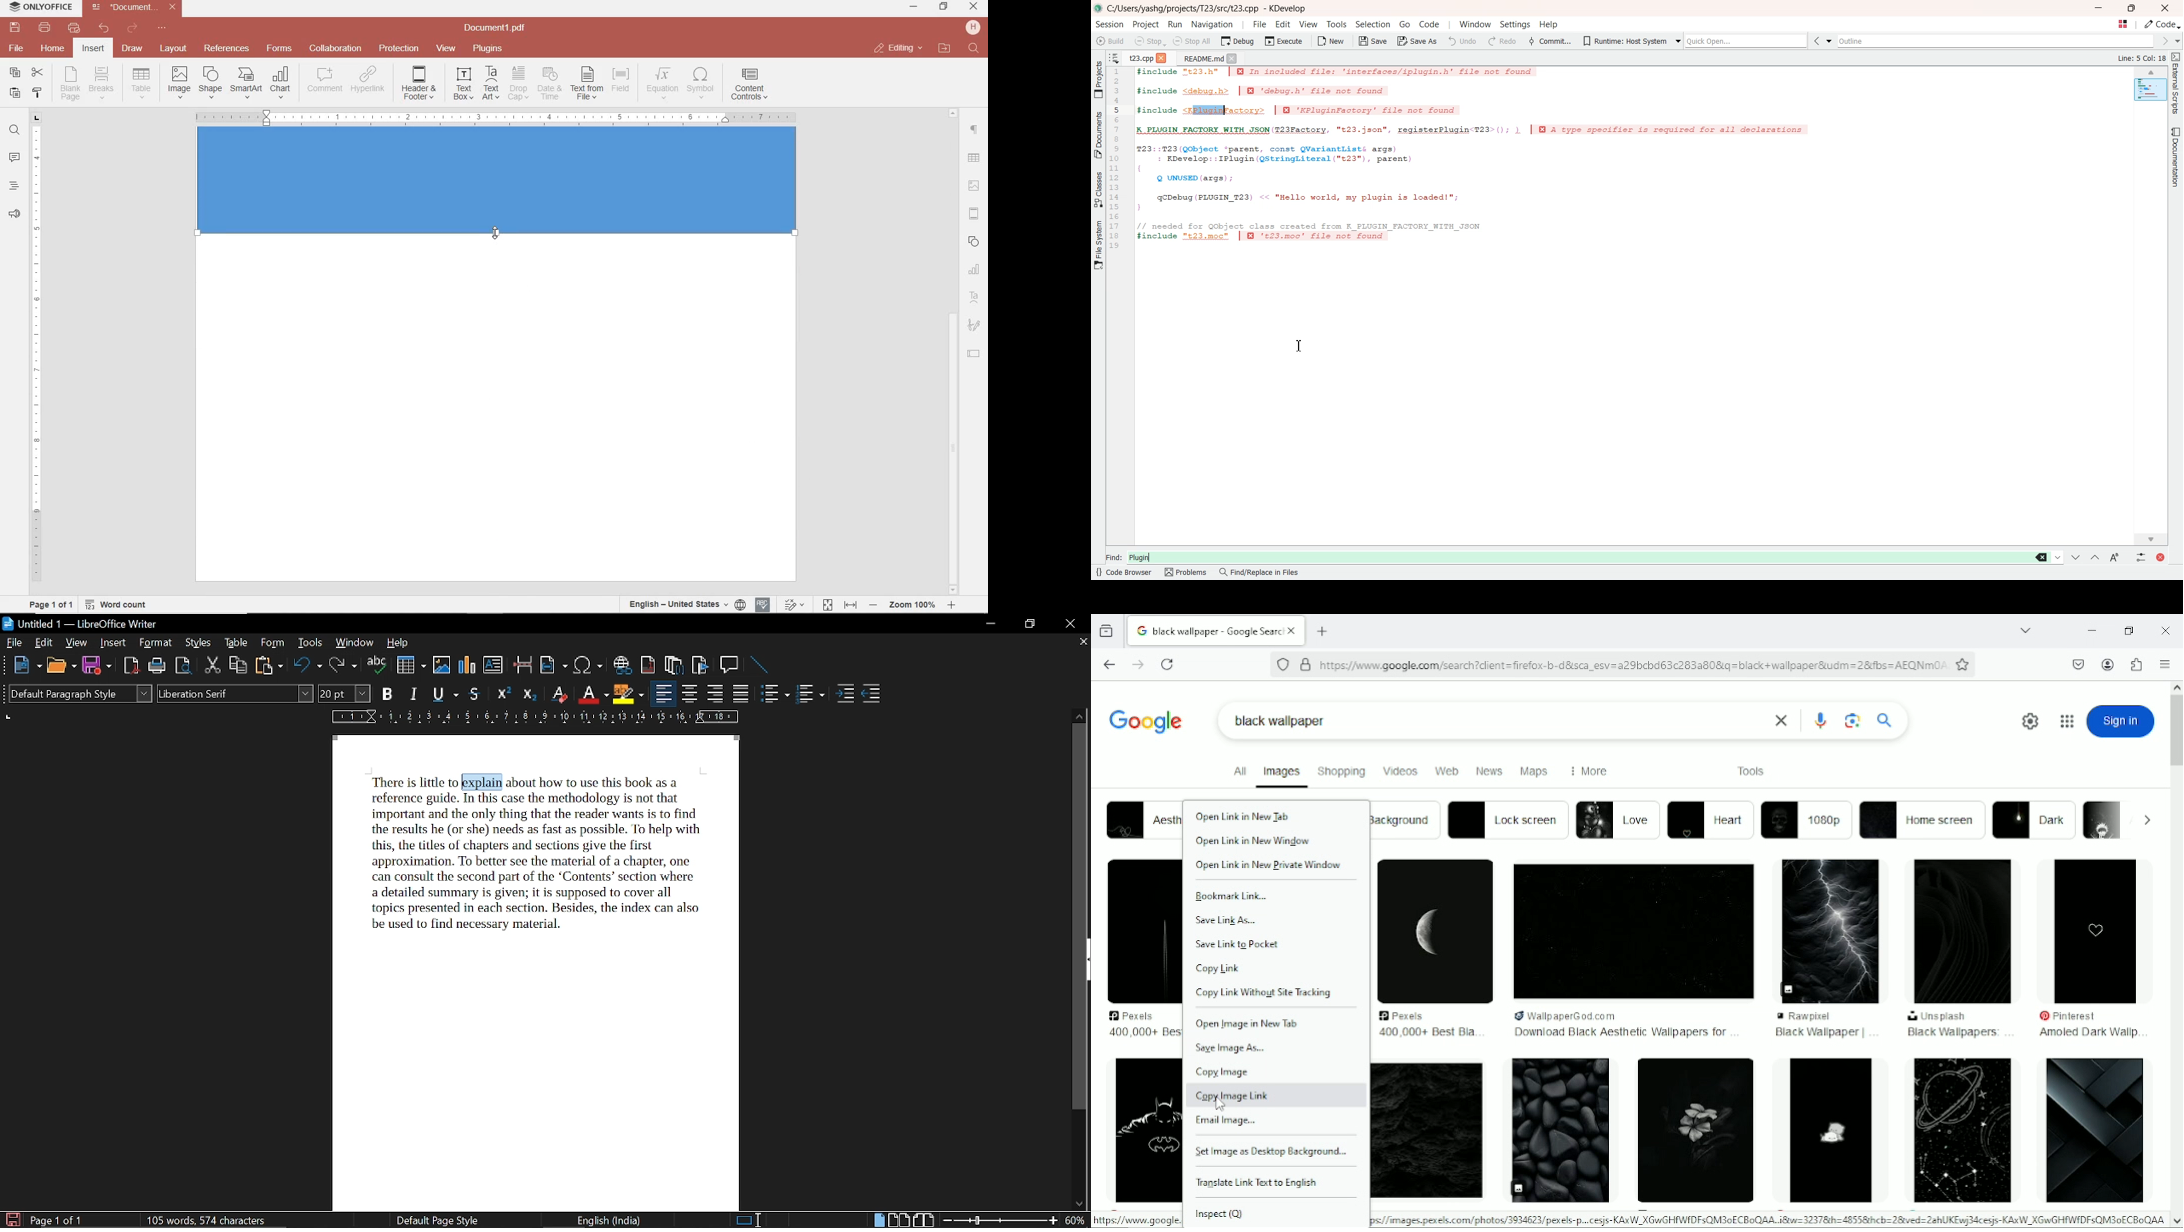 Image resolution: width=2184 pixels, height=1232 pixels. I want to click on close, so click(1778, 721).